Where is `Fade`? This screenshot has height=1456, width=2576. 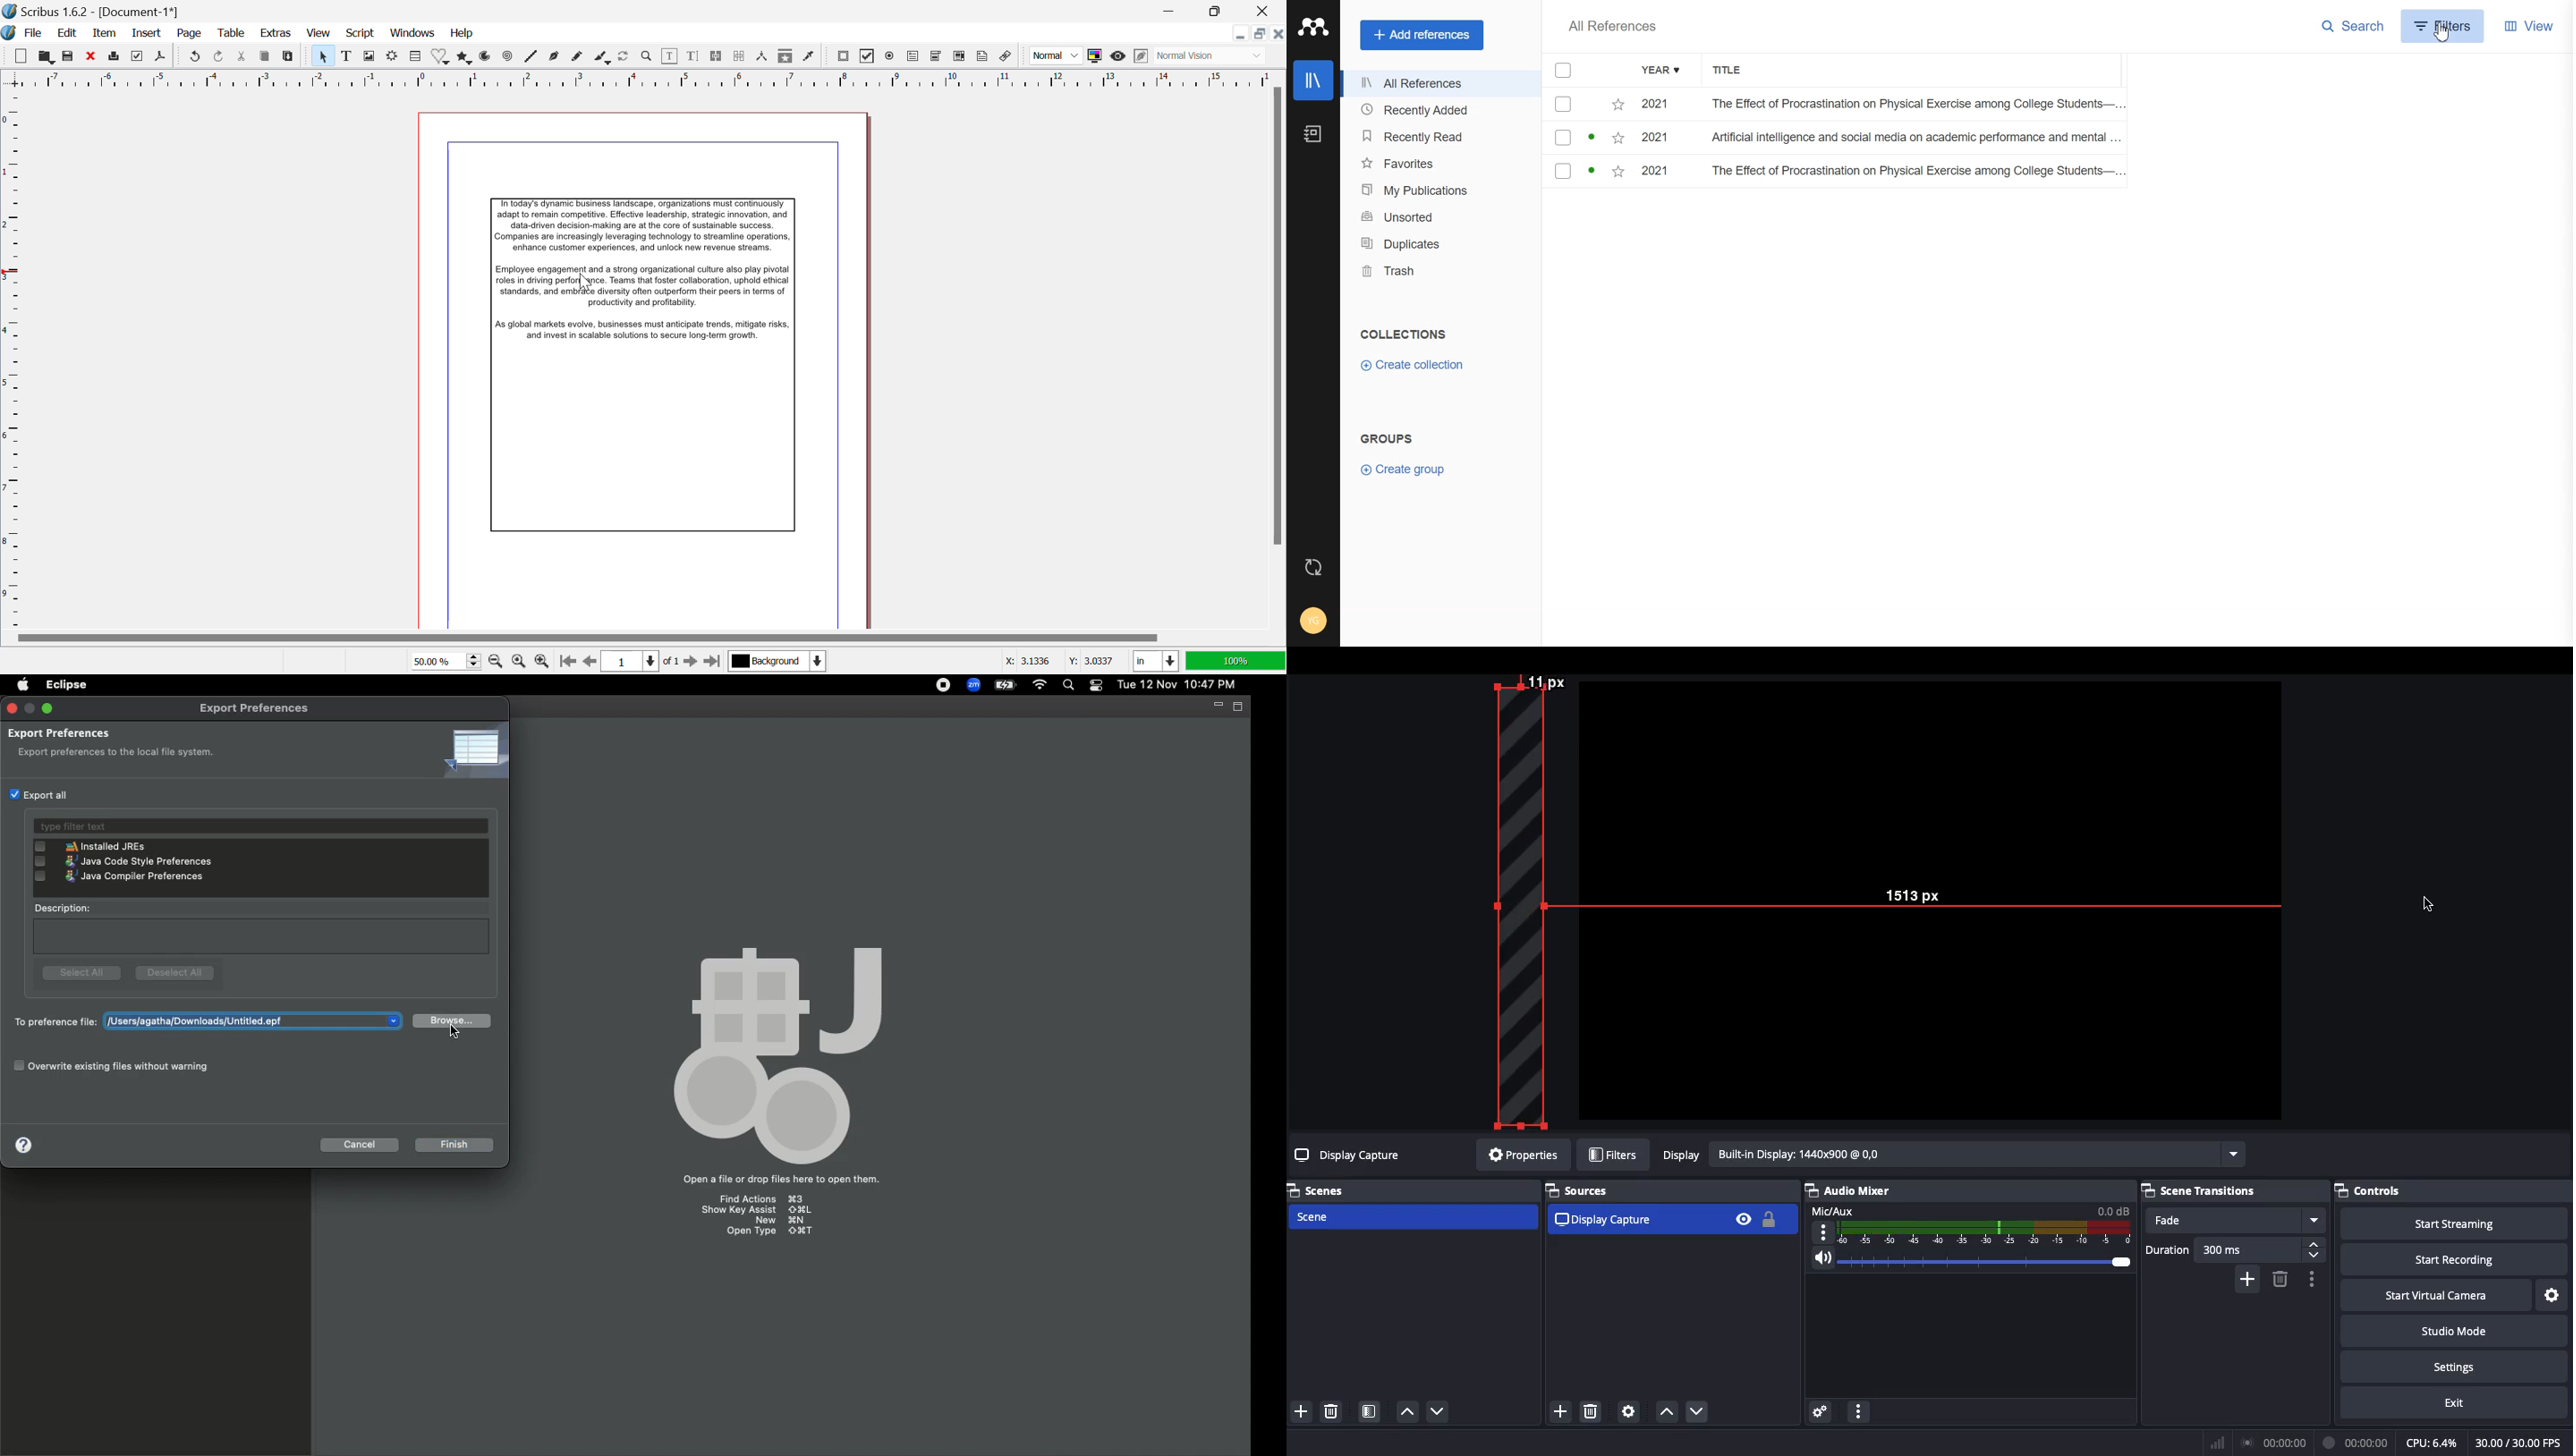
Fade is located at coordinates (2235, 1221).